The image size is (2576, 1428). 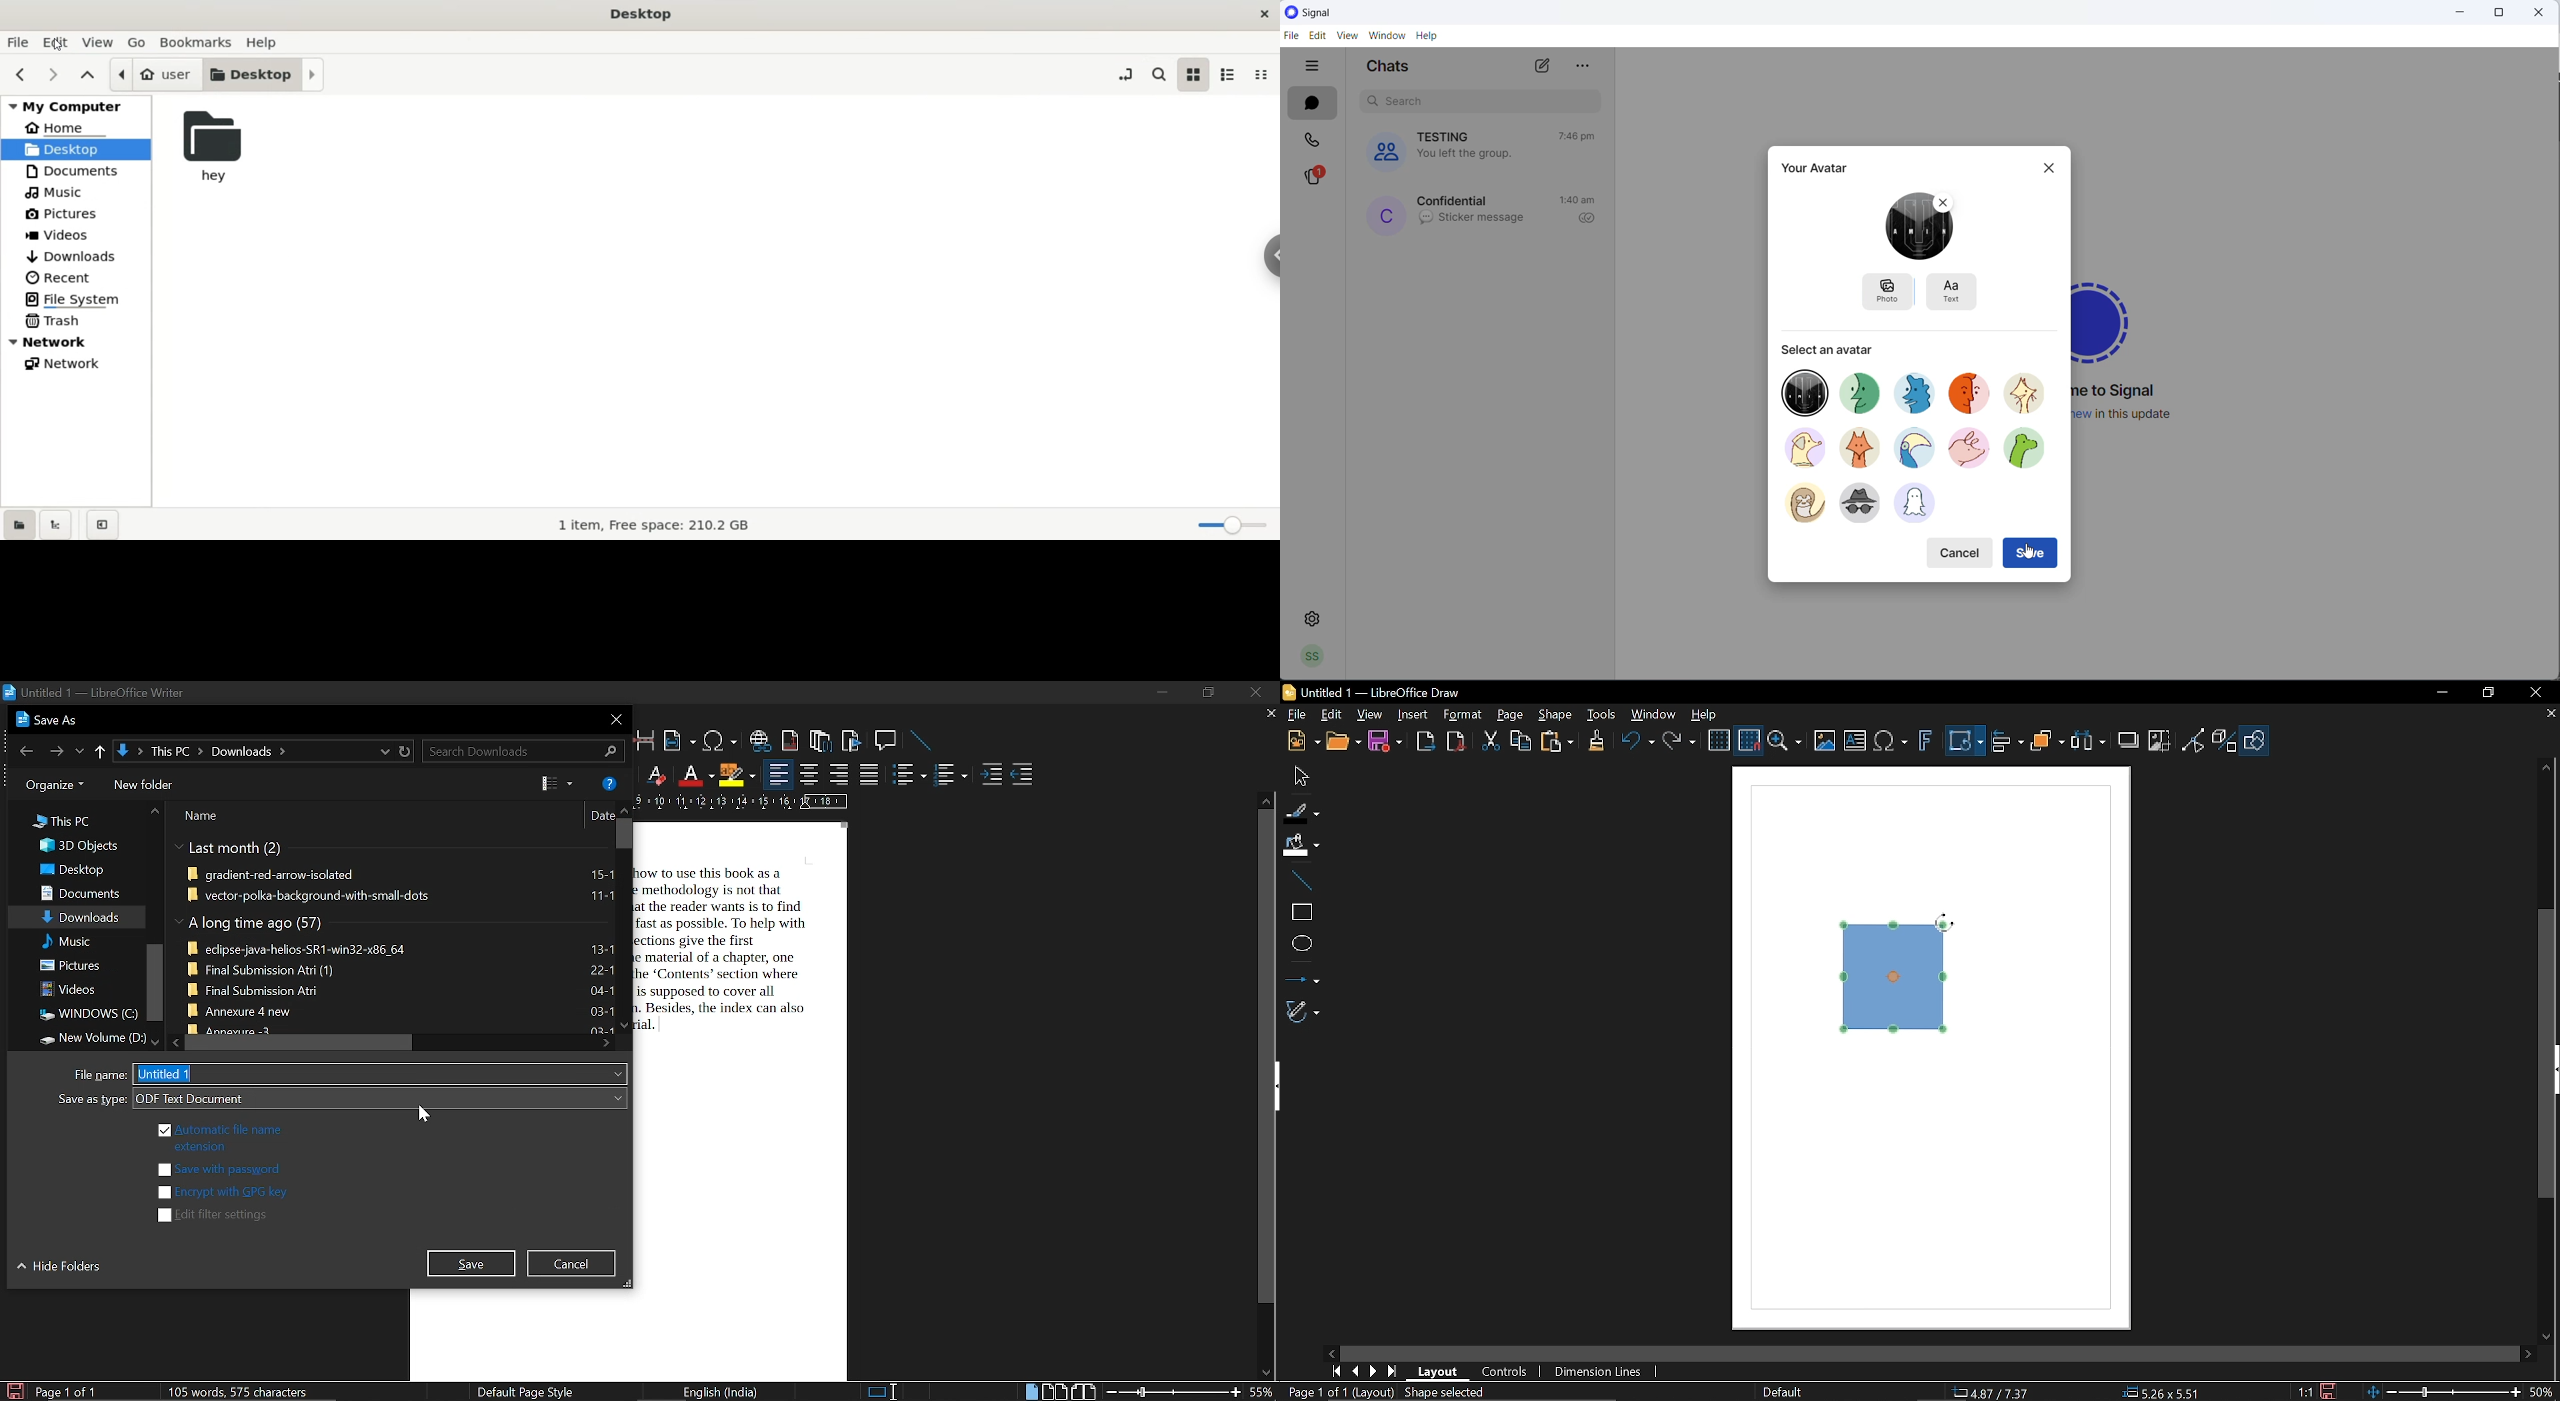 I want to click on Crop, so click(x=2159, y=741).